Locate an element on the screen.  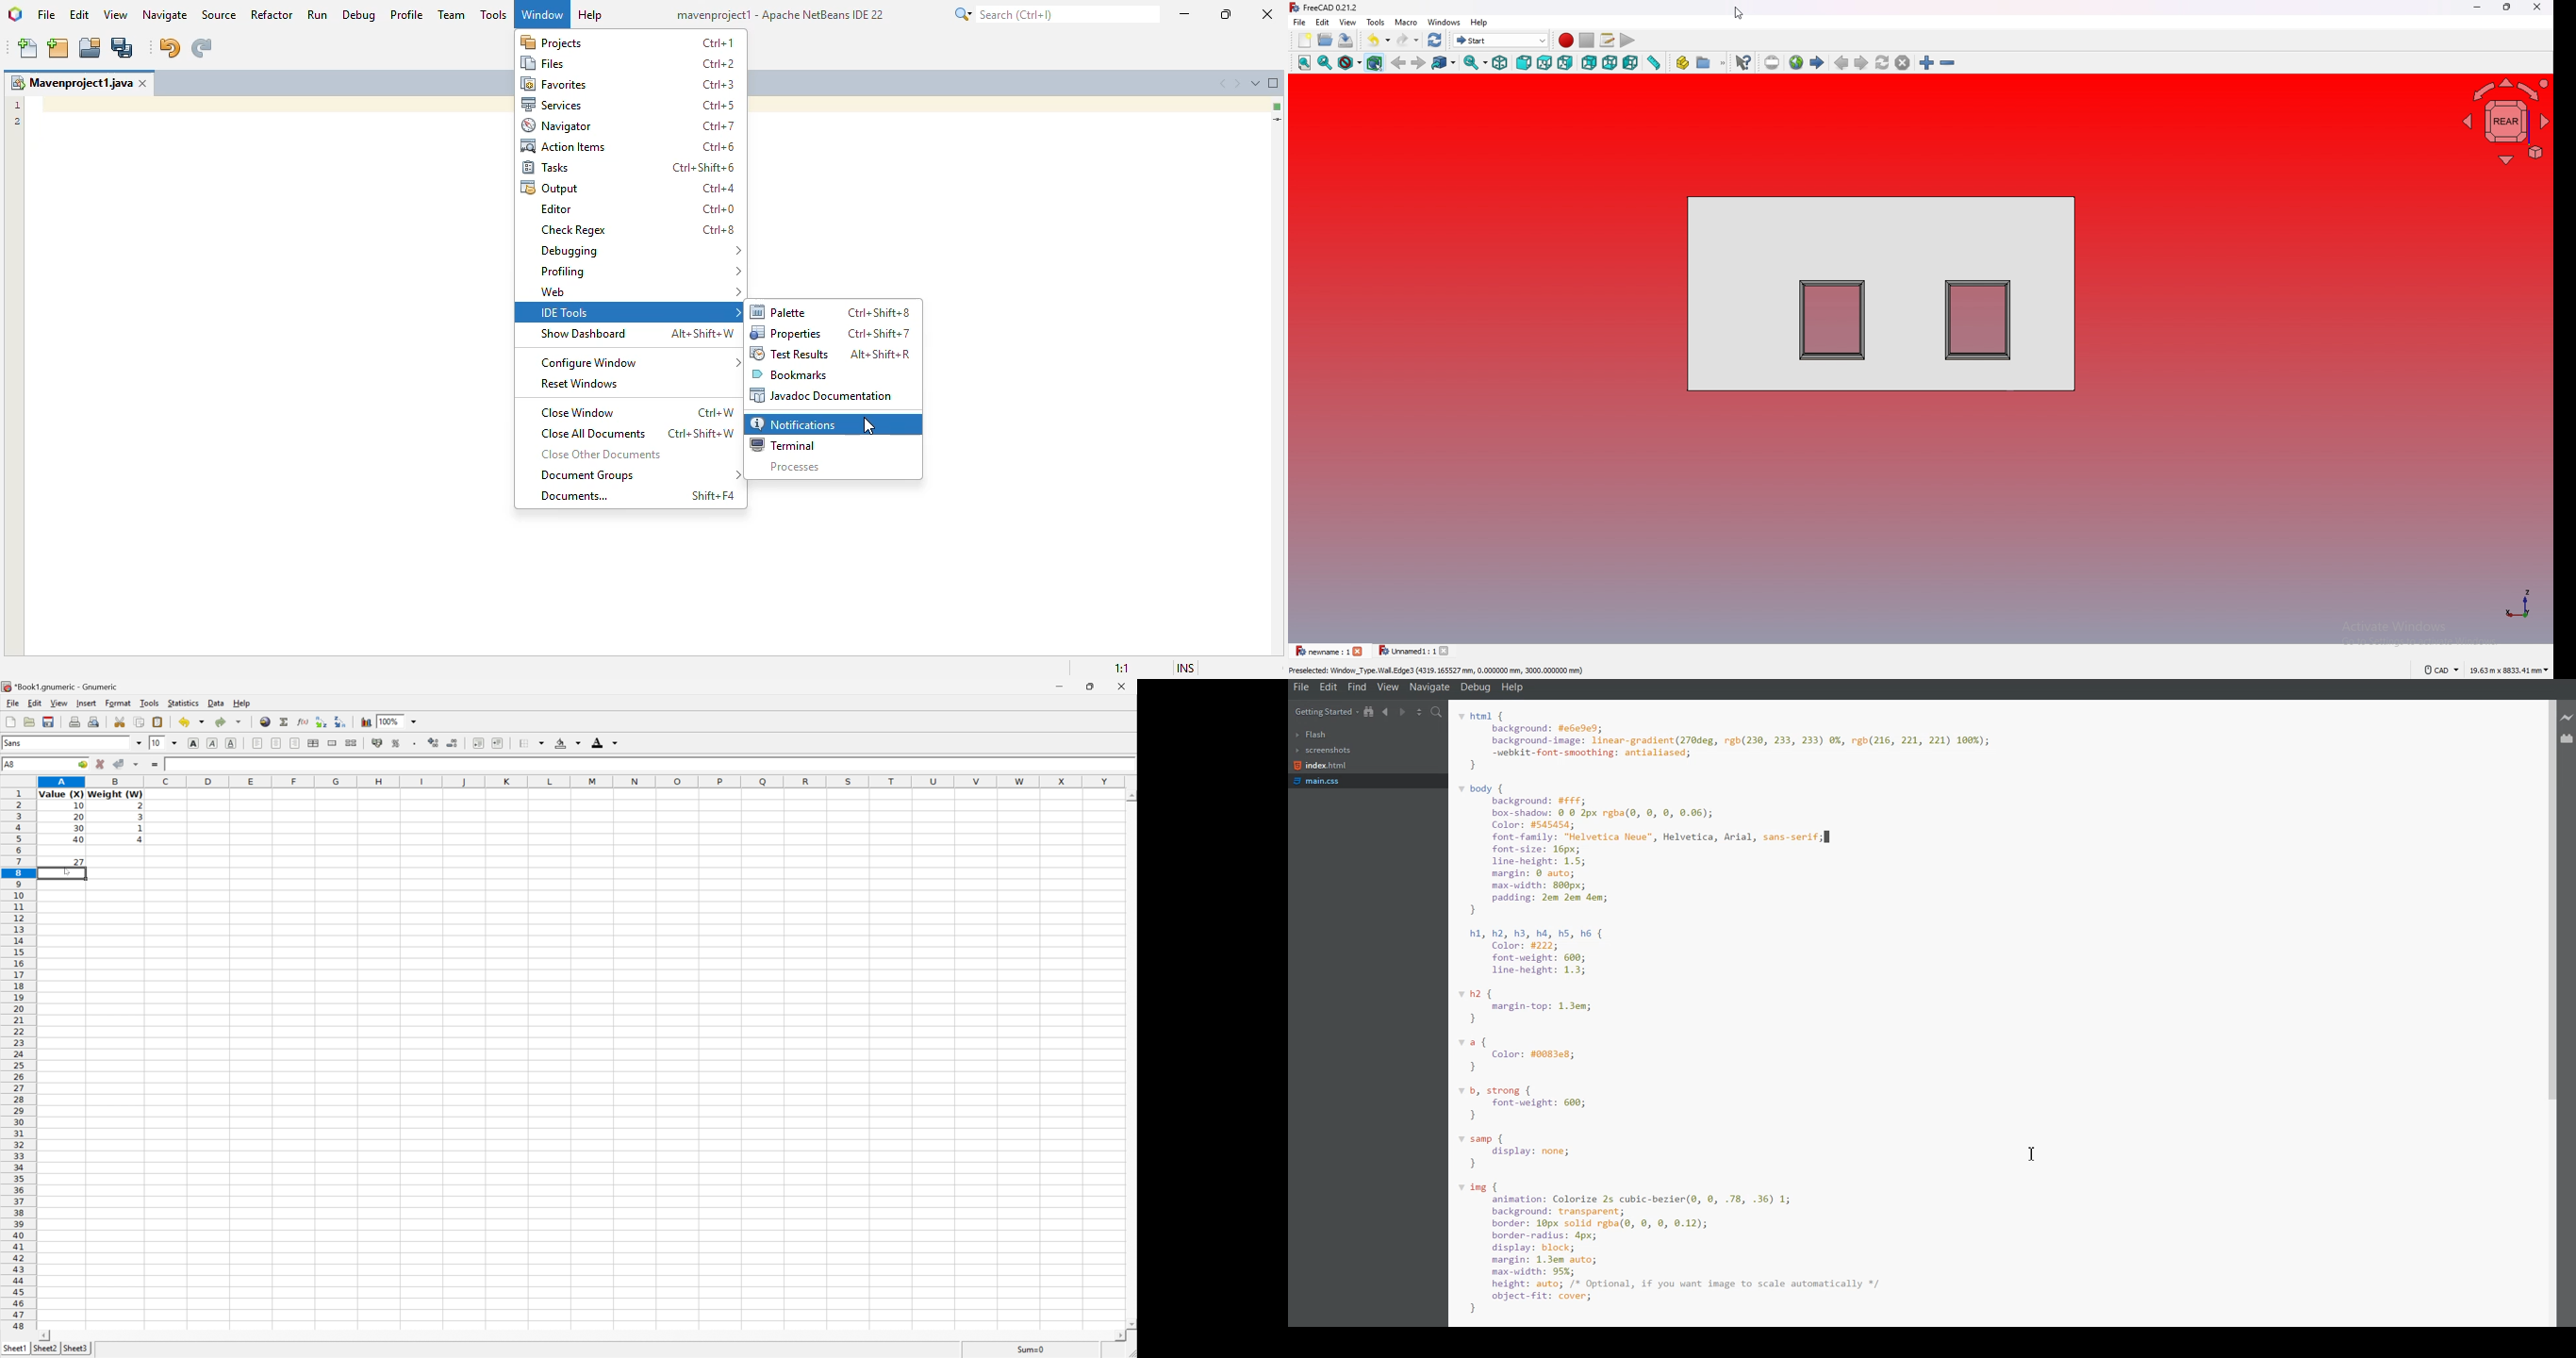
Decrease the number of decimals displayed is located at coordinates (455, 743).